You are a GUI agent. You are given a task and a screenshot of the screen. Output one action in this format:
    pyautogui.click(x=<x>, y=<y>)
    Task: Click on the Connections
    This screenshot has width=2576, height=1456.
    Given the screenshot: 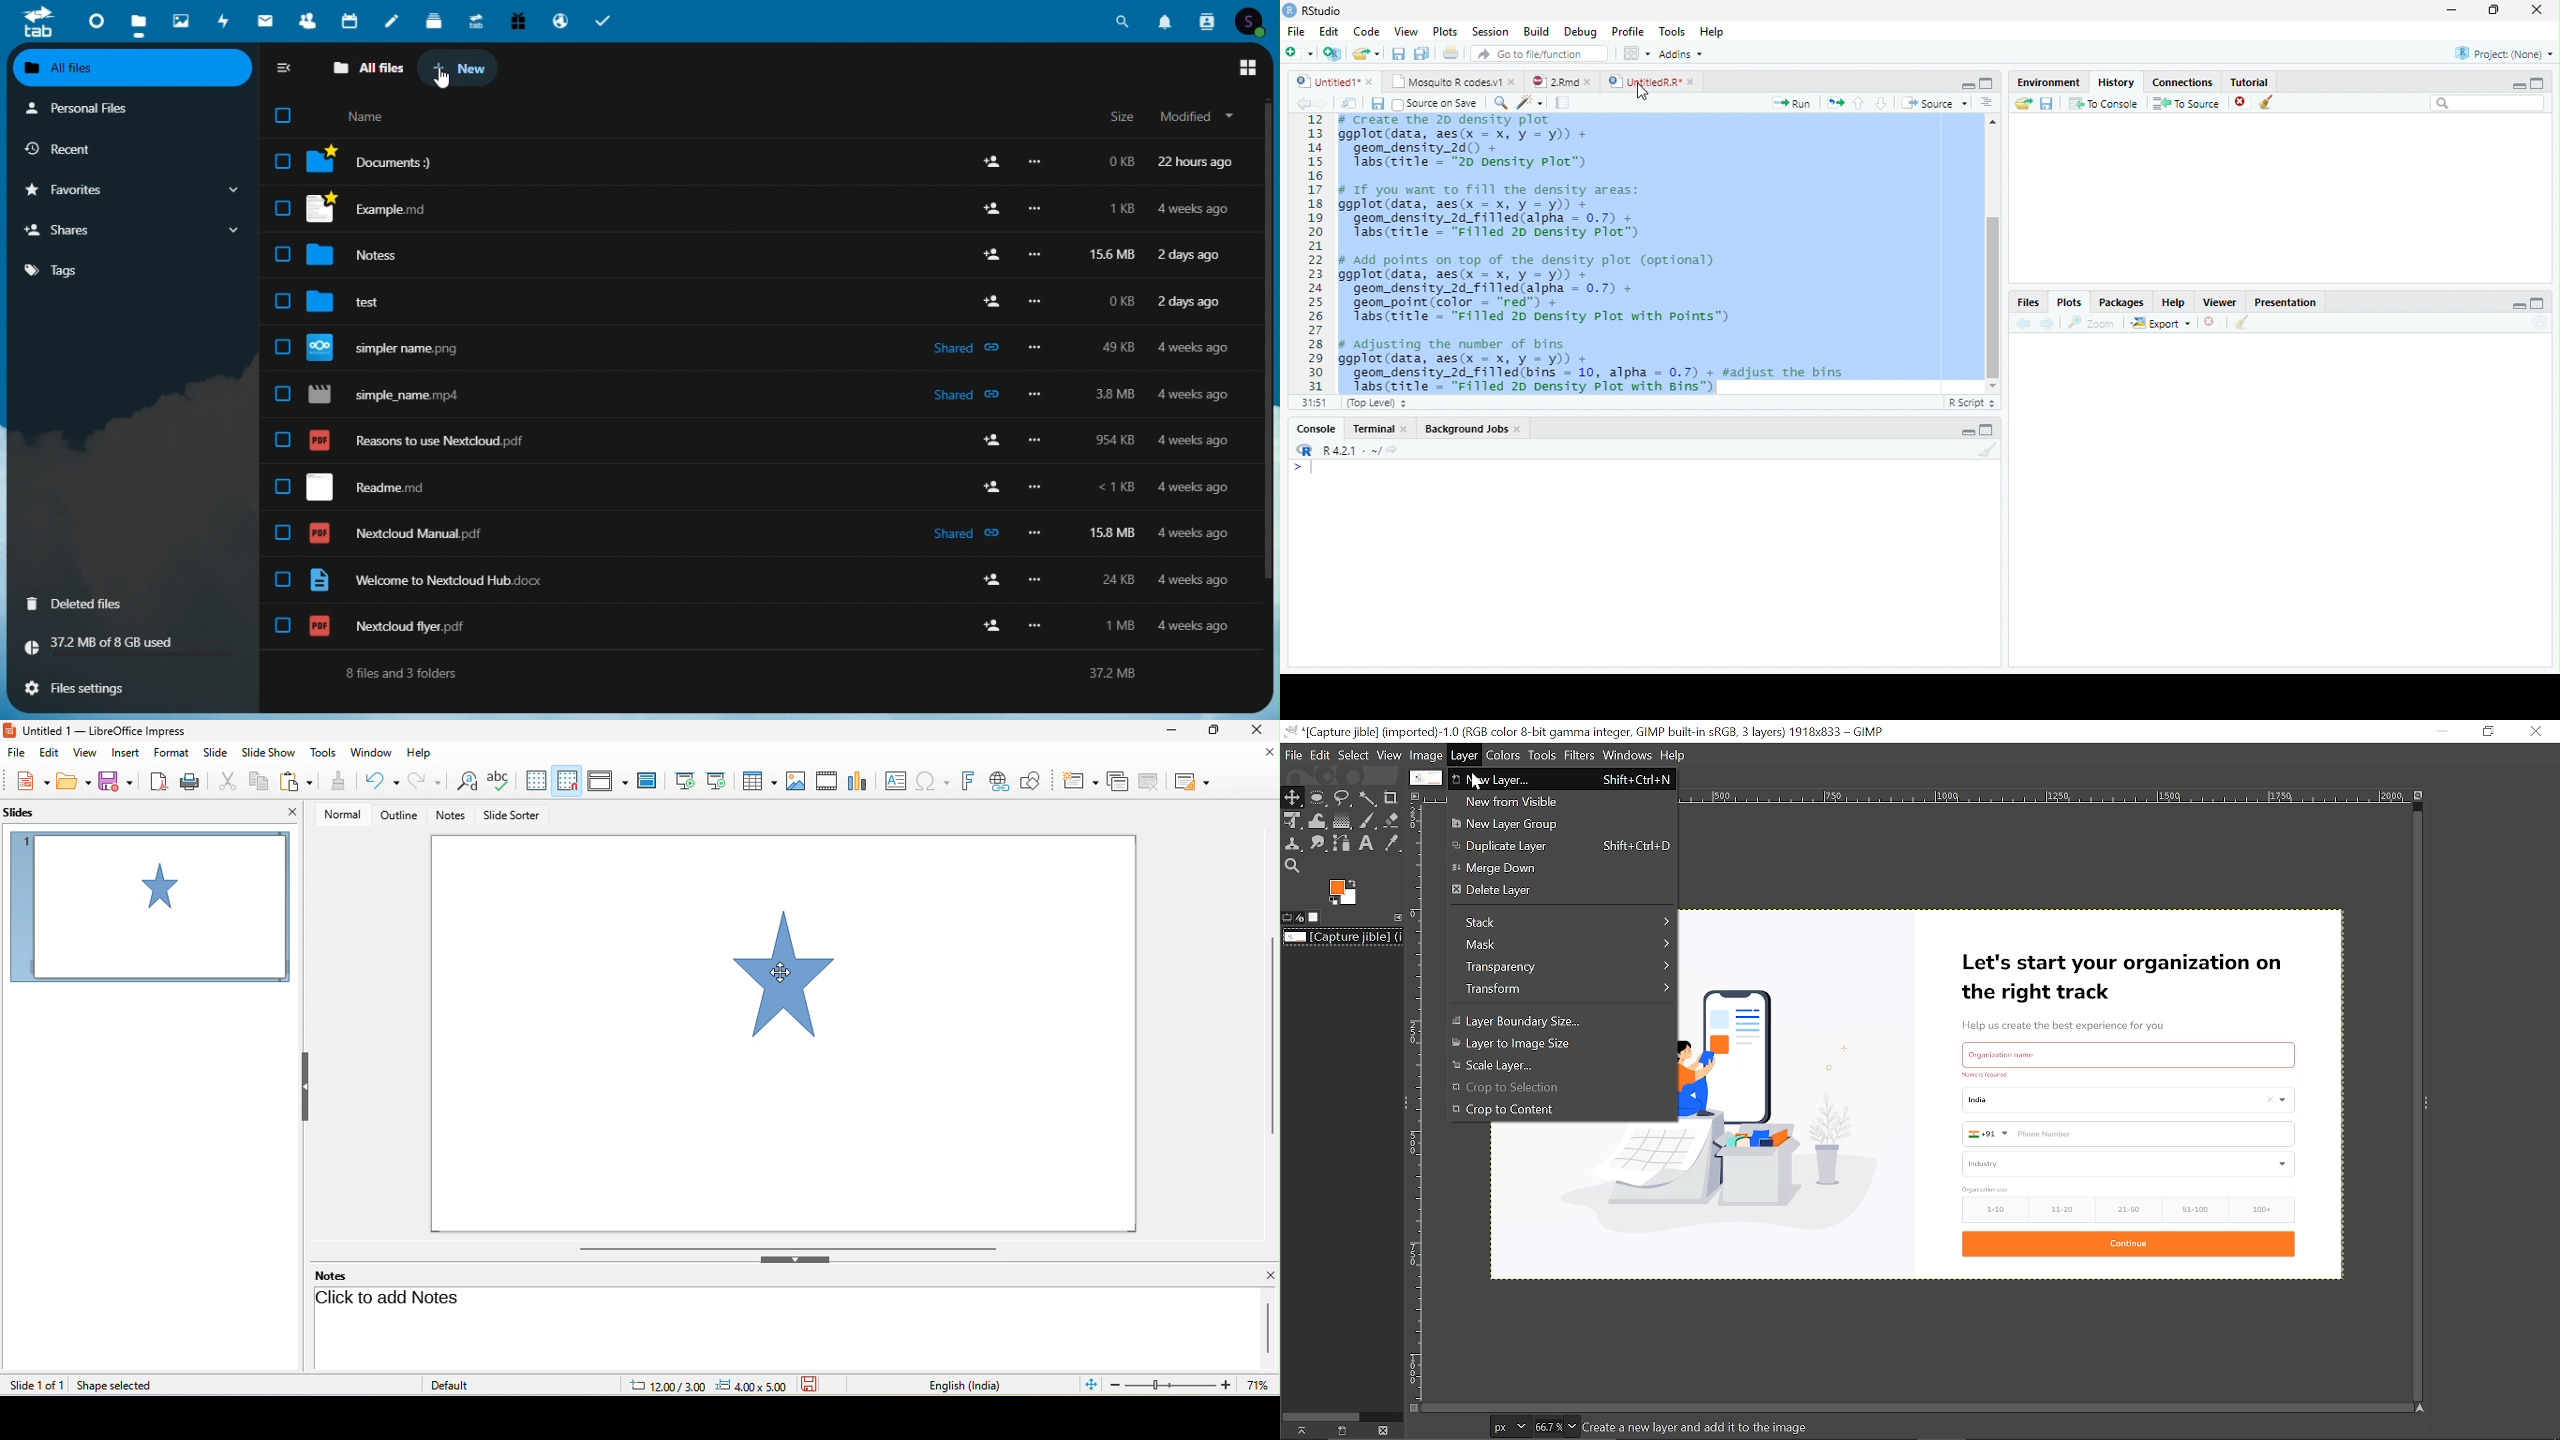 What is the action you would take?
    pyautogui.click(x=2183, y=83)
    